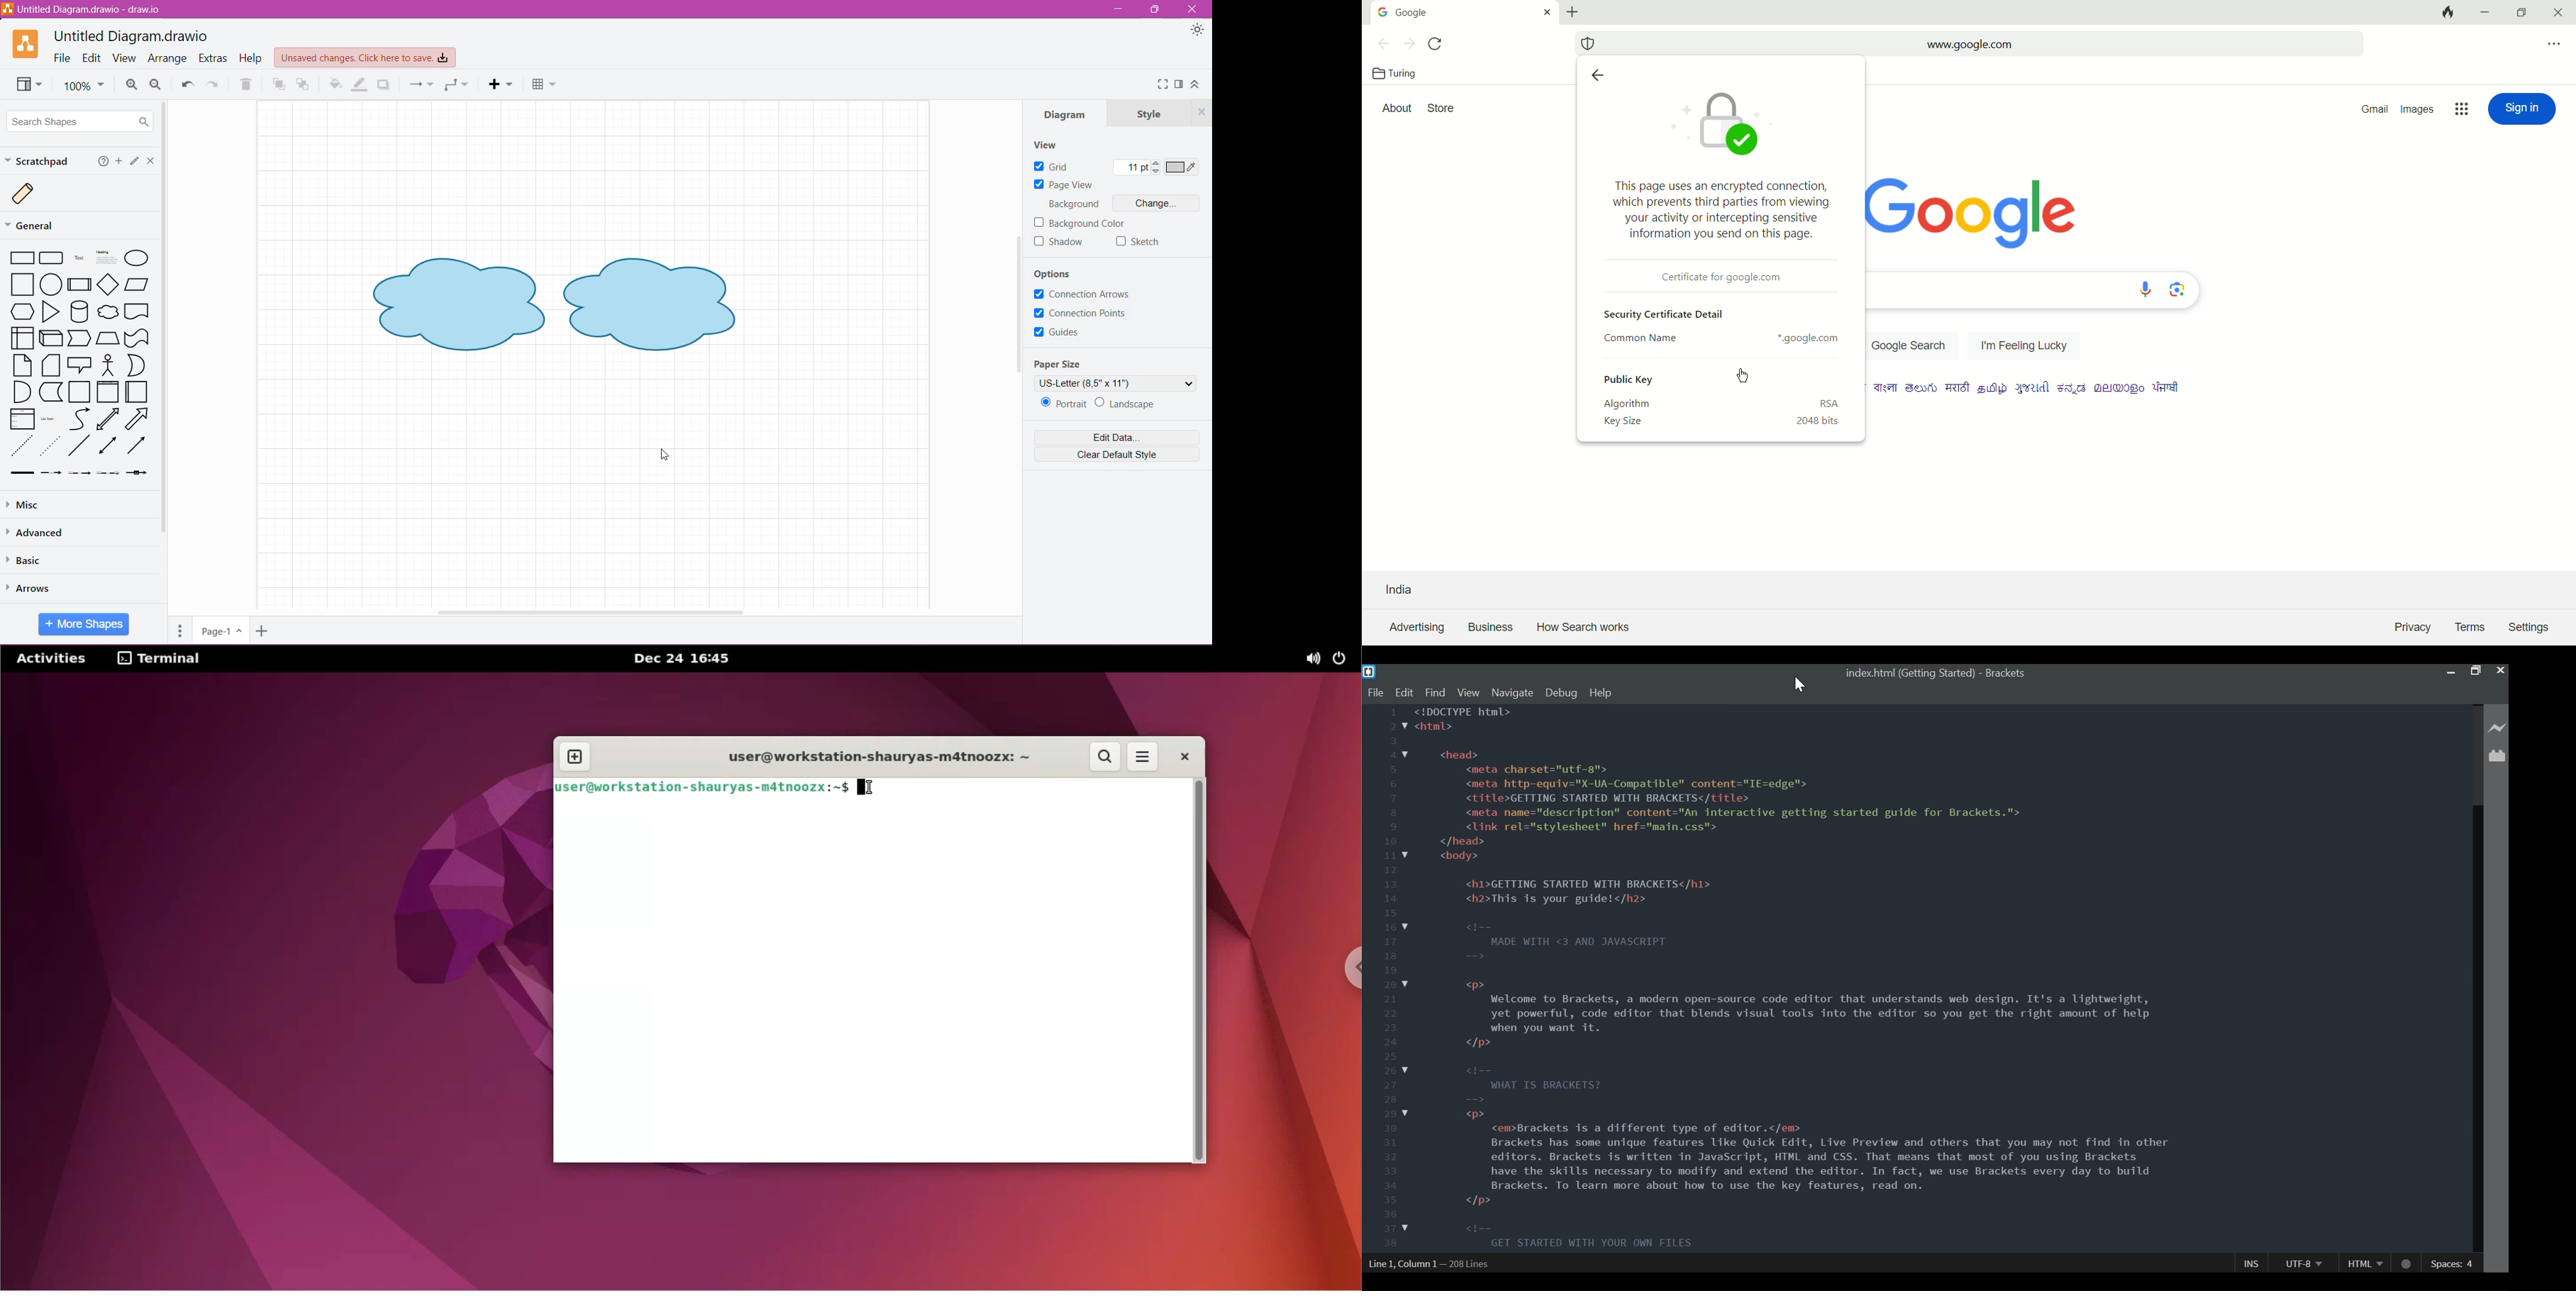  I want to click on close, so click(2560, 13).